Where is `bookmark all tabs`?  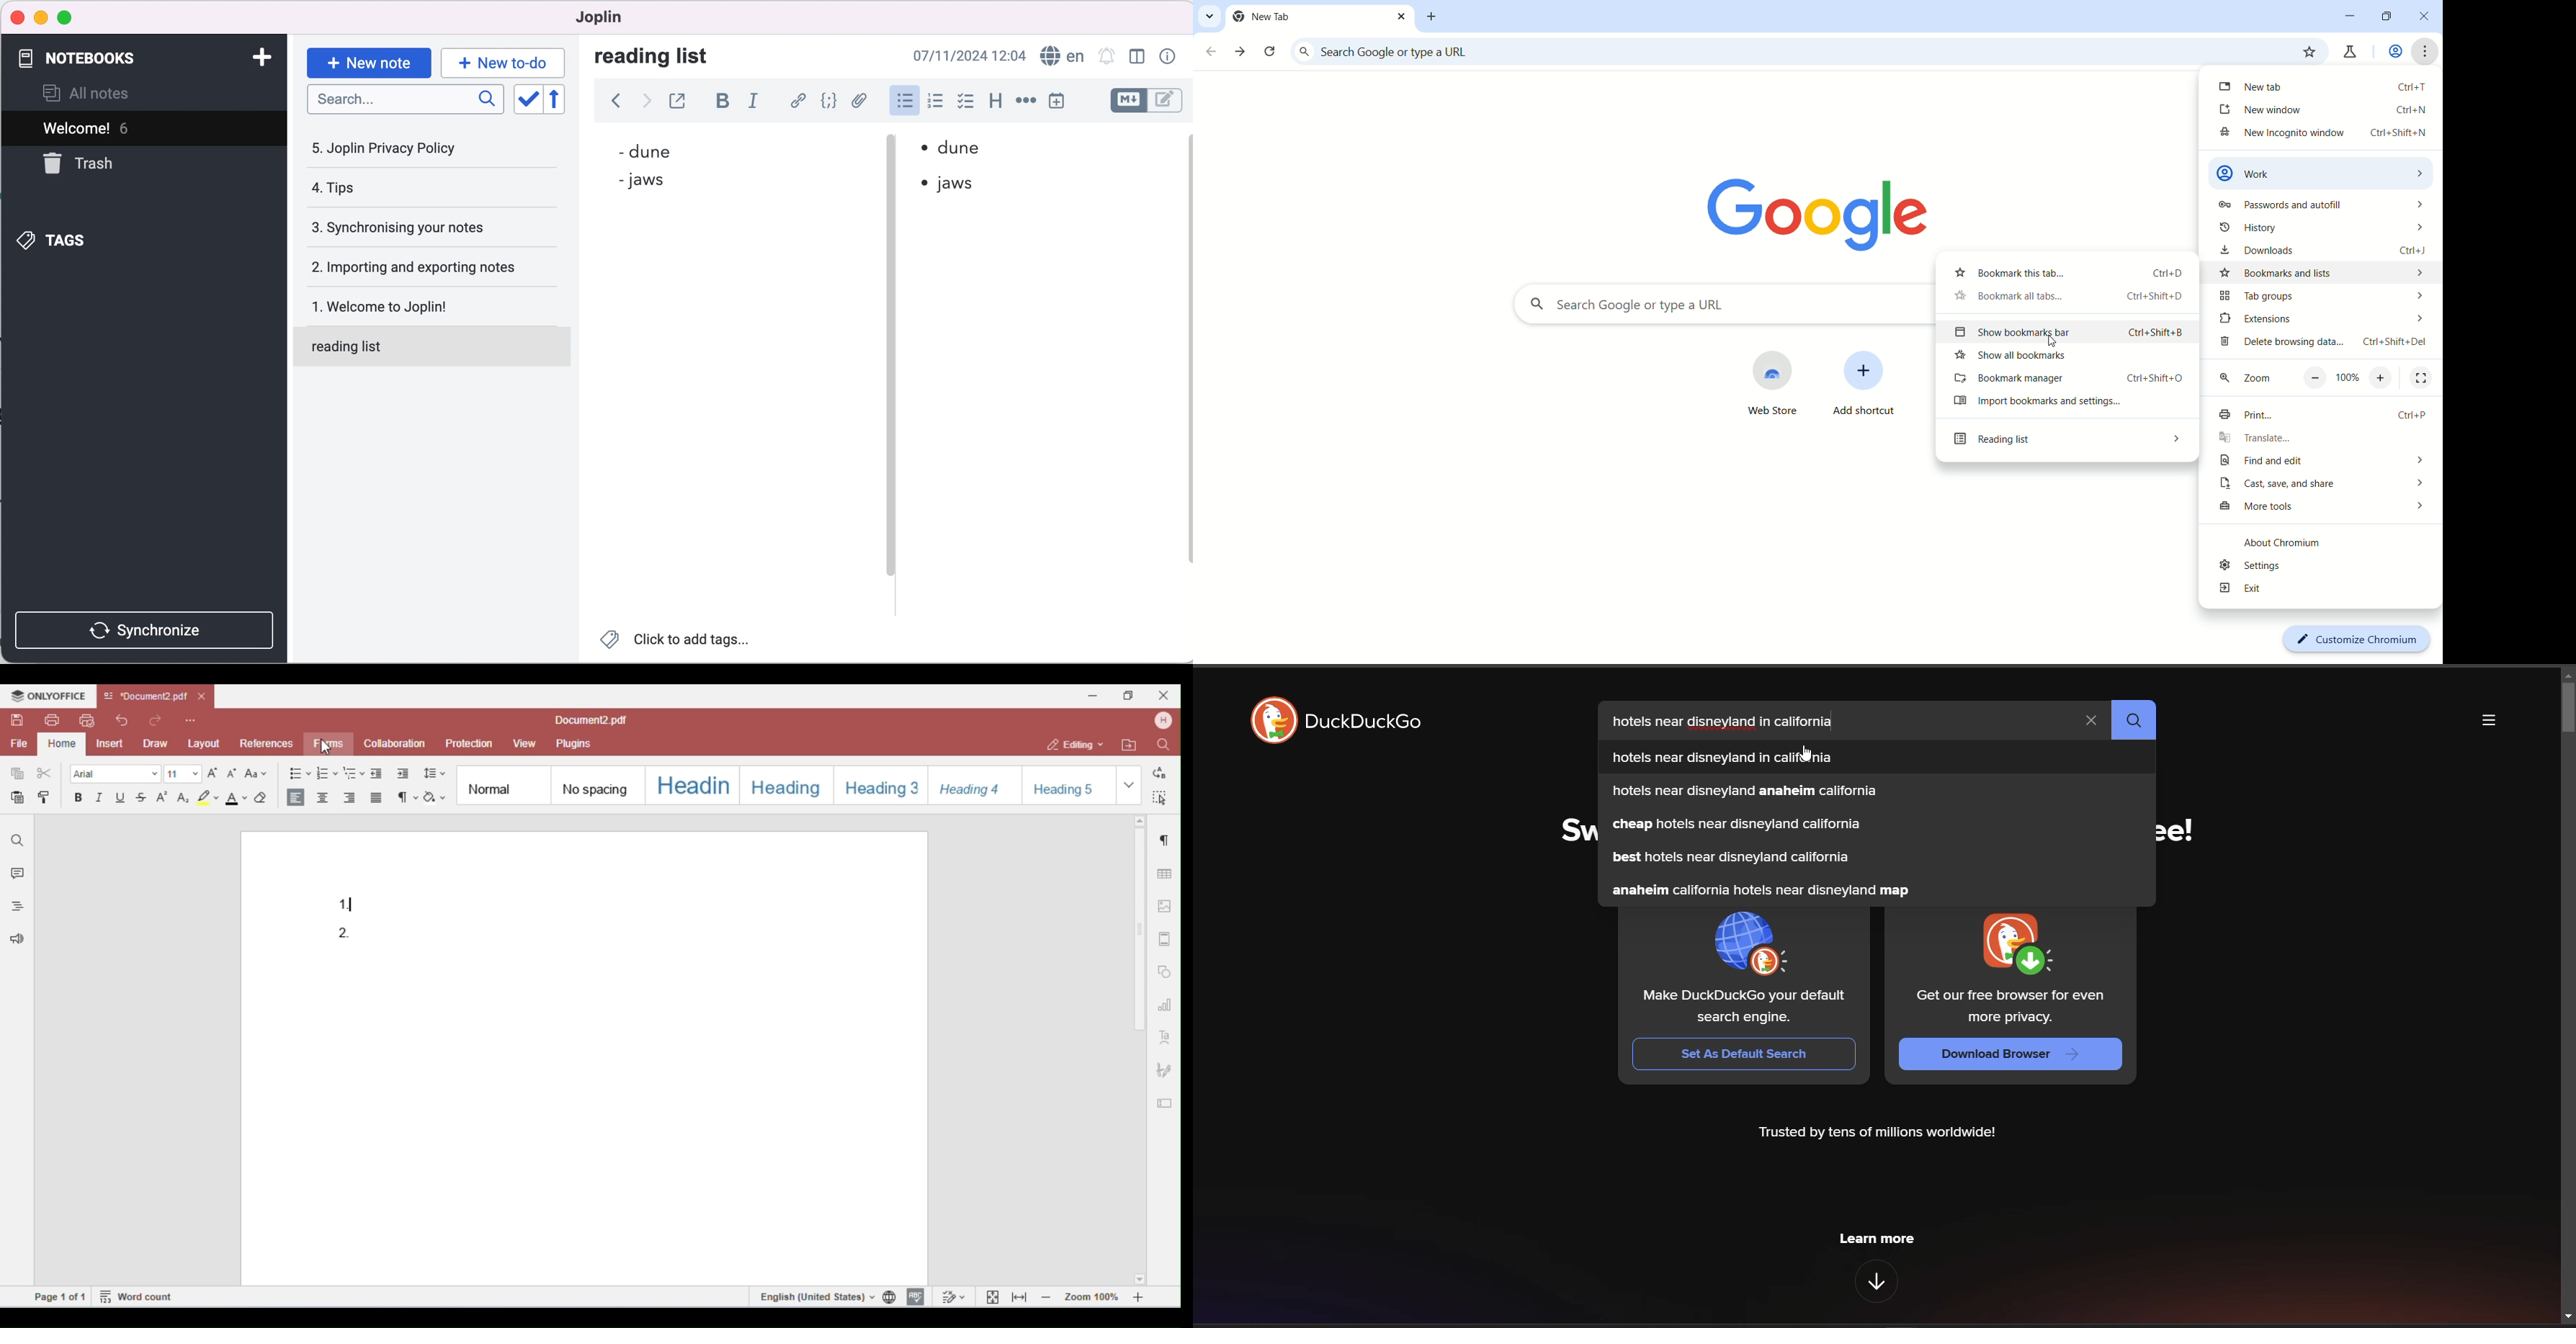
bookmark all tabs is located at coordinates (2063, 298).